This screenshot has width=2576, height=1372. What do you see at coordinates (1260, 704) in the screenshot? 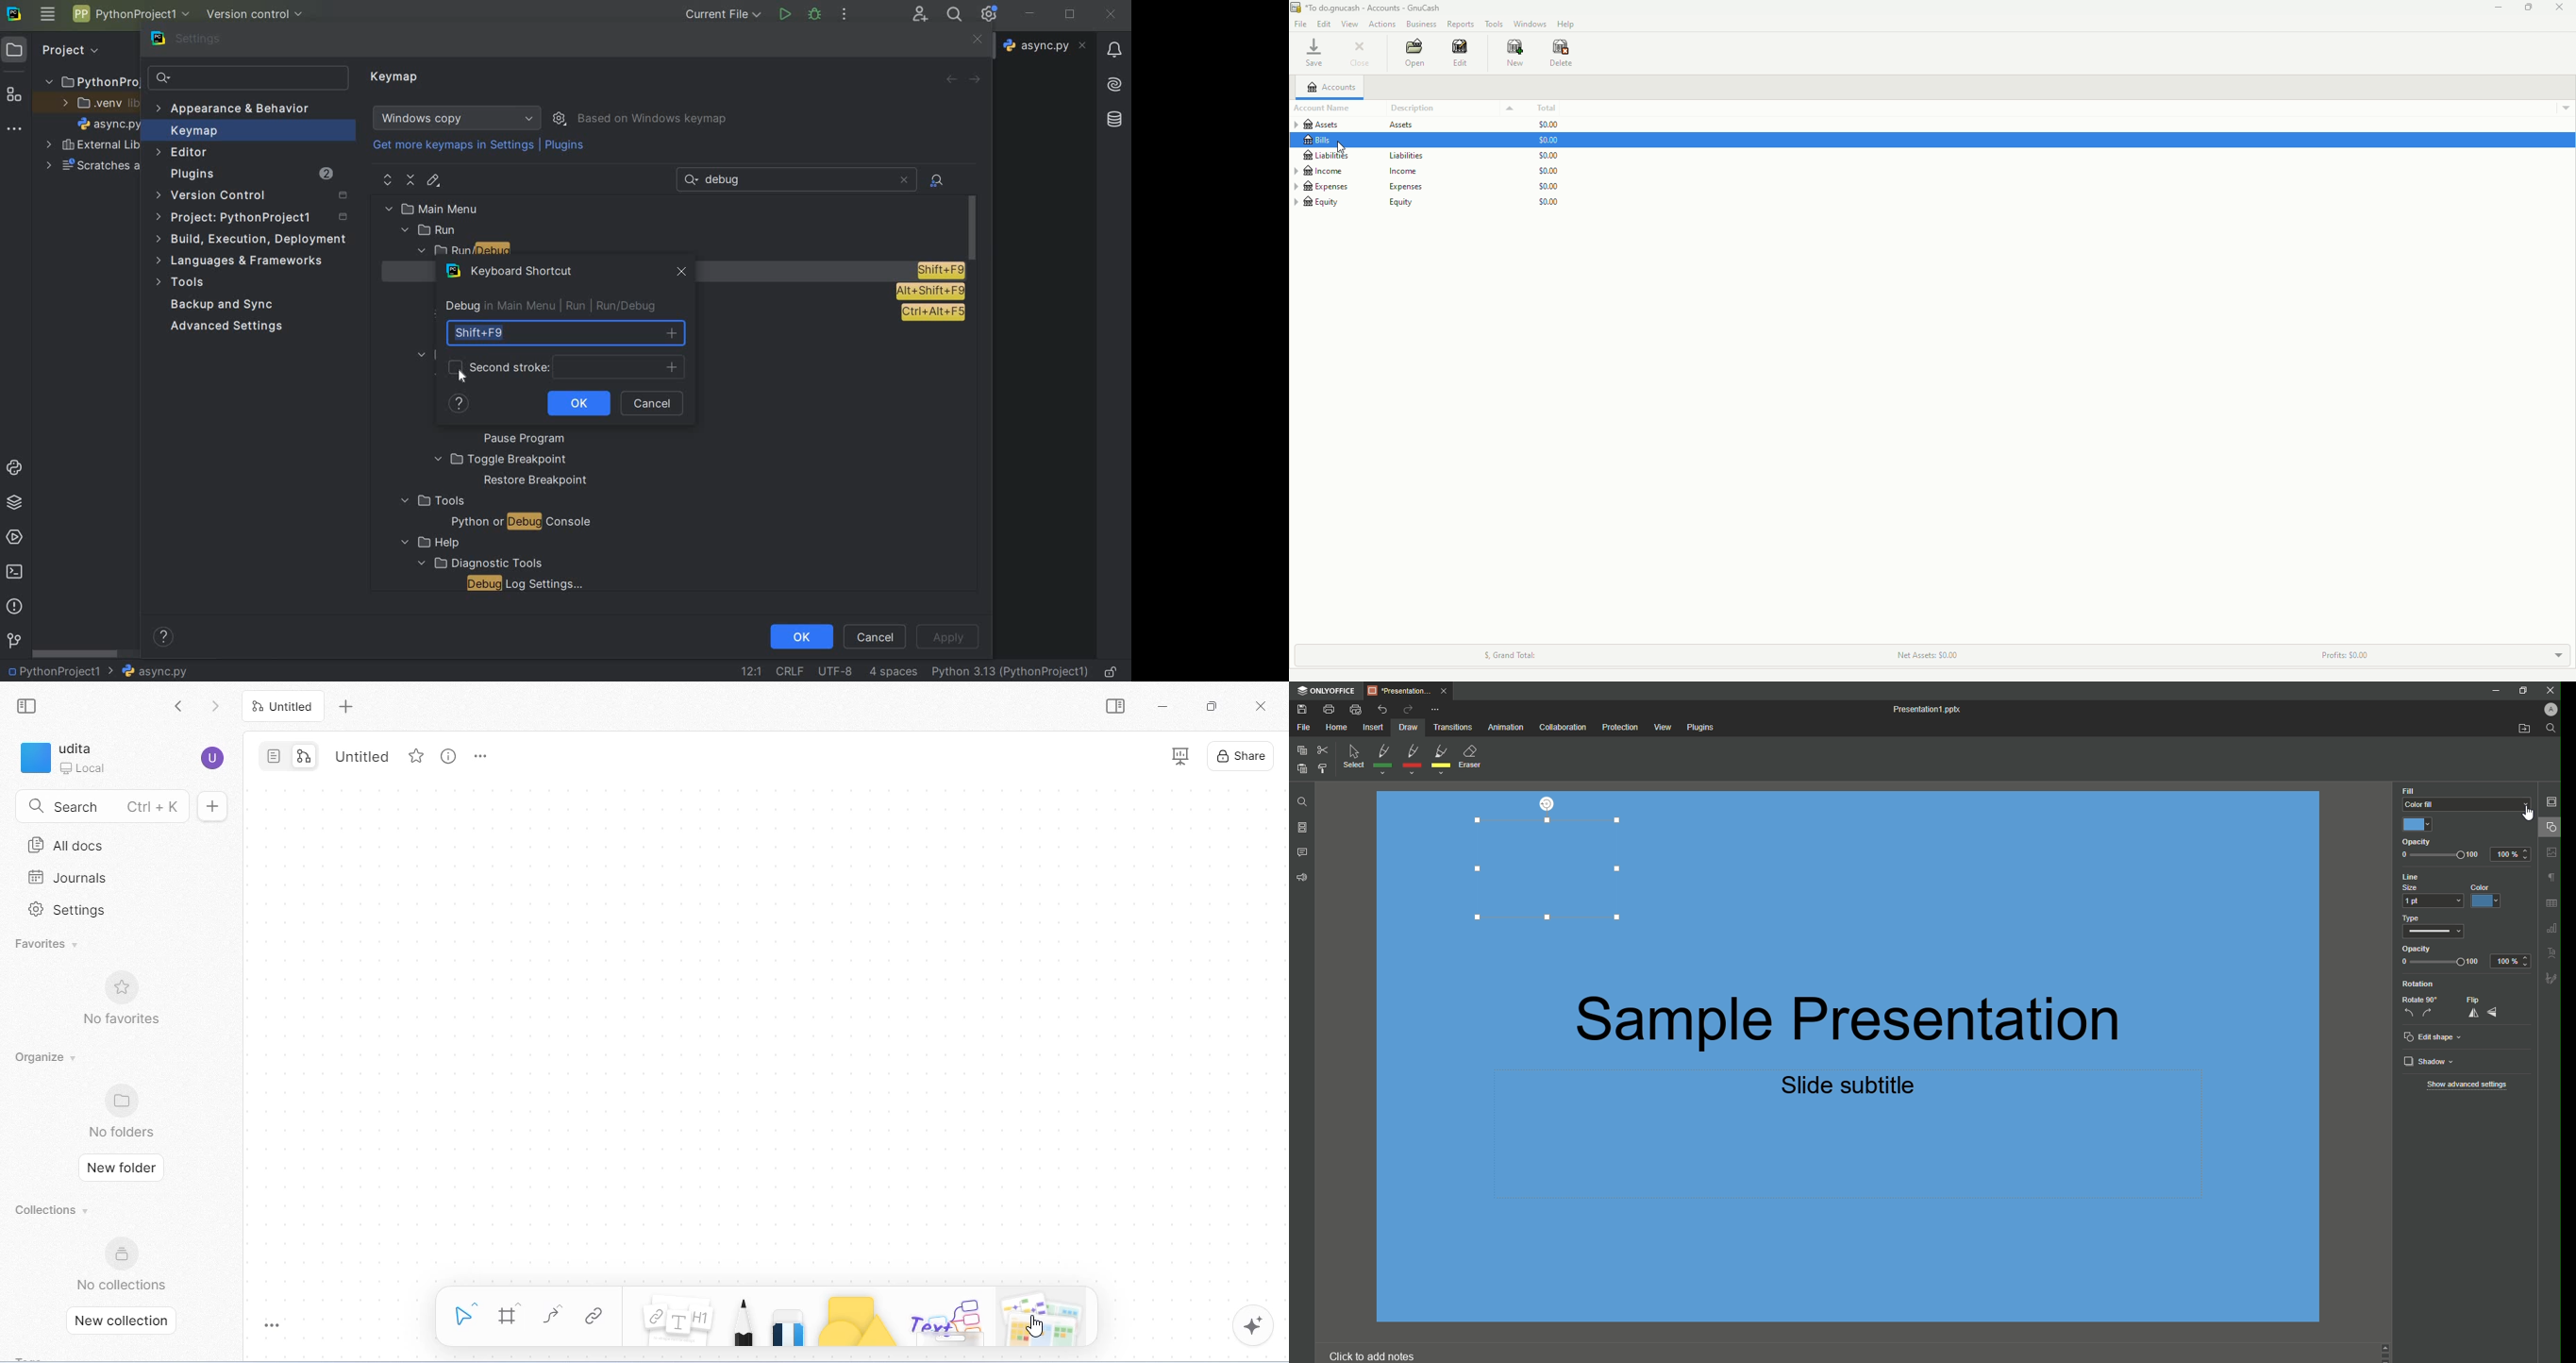
I see `close` at bounding box center [1260, 704].